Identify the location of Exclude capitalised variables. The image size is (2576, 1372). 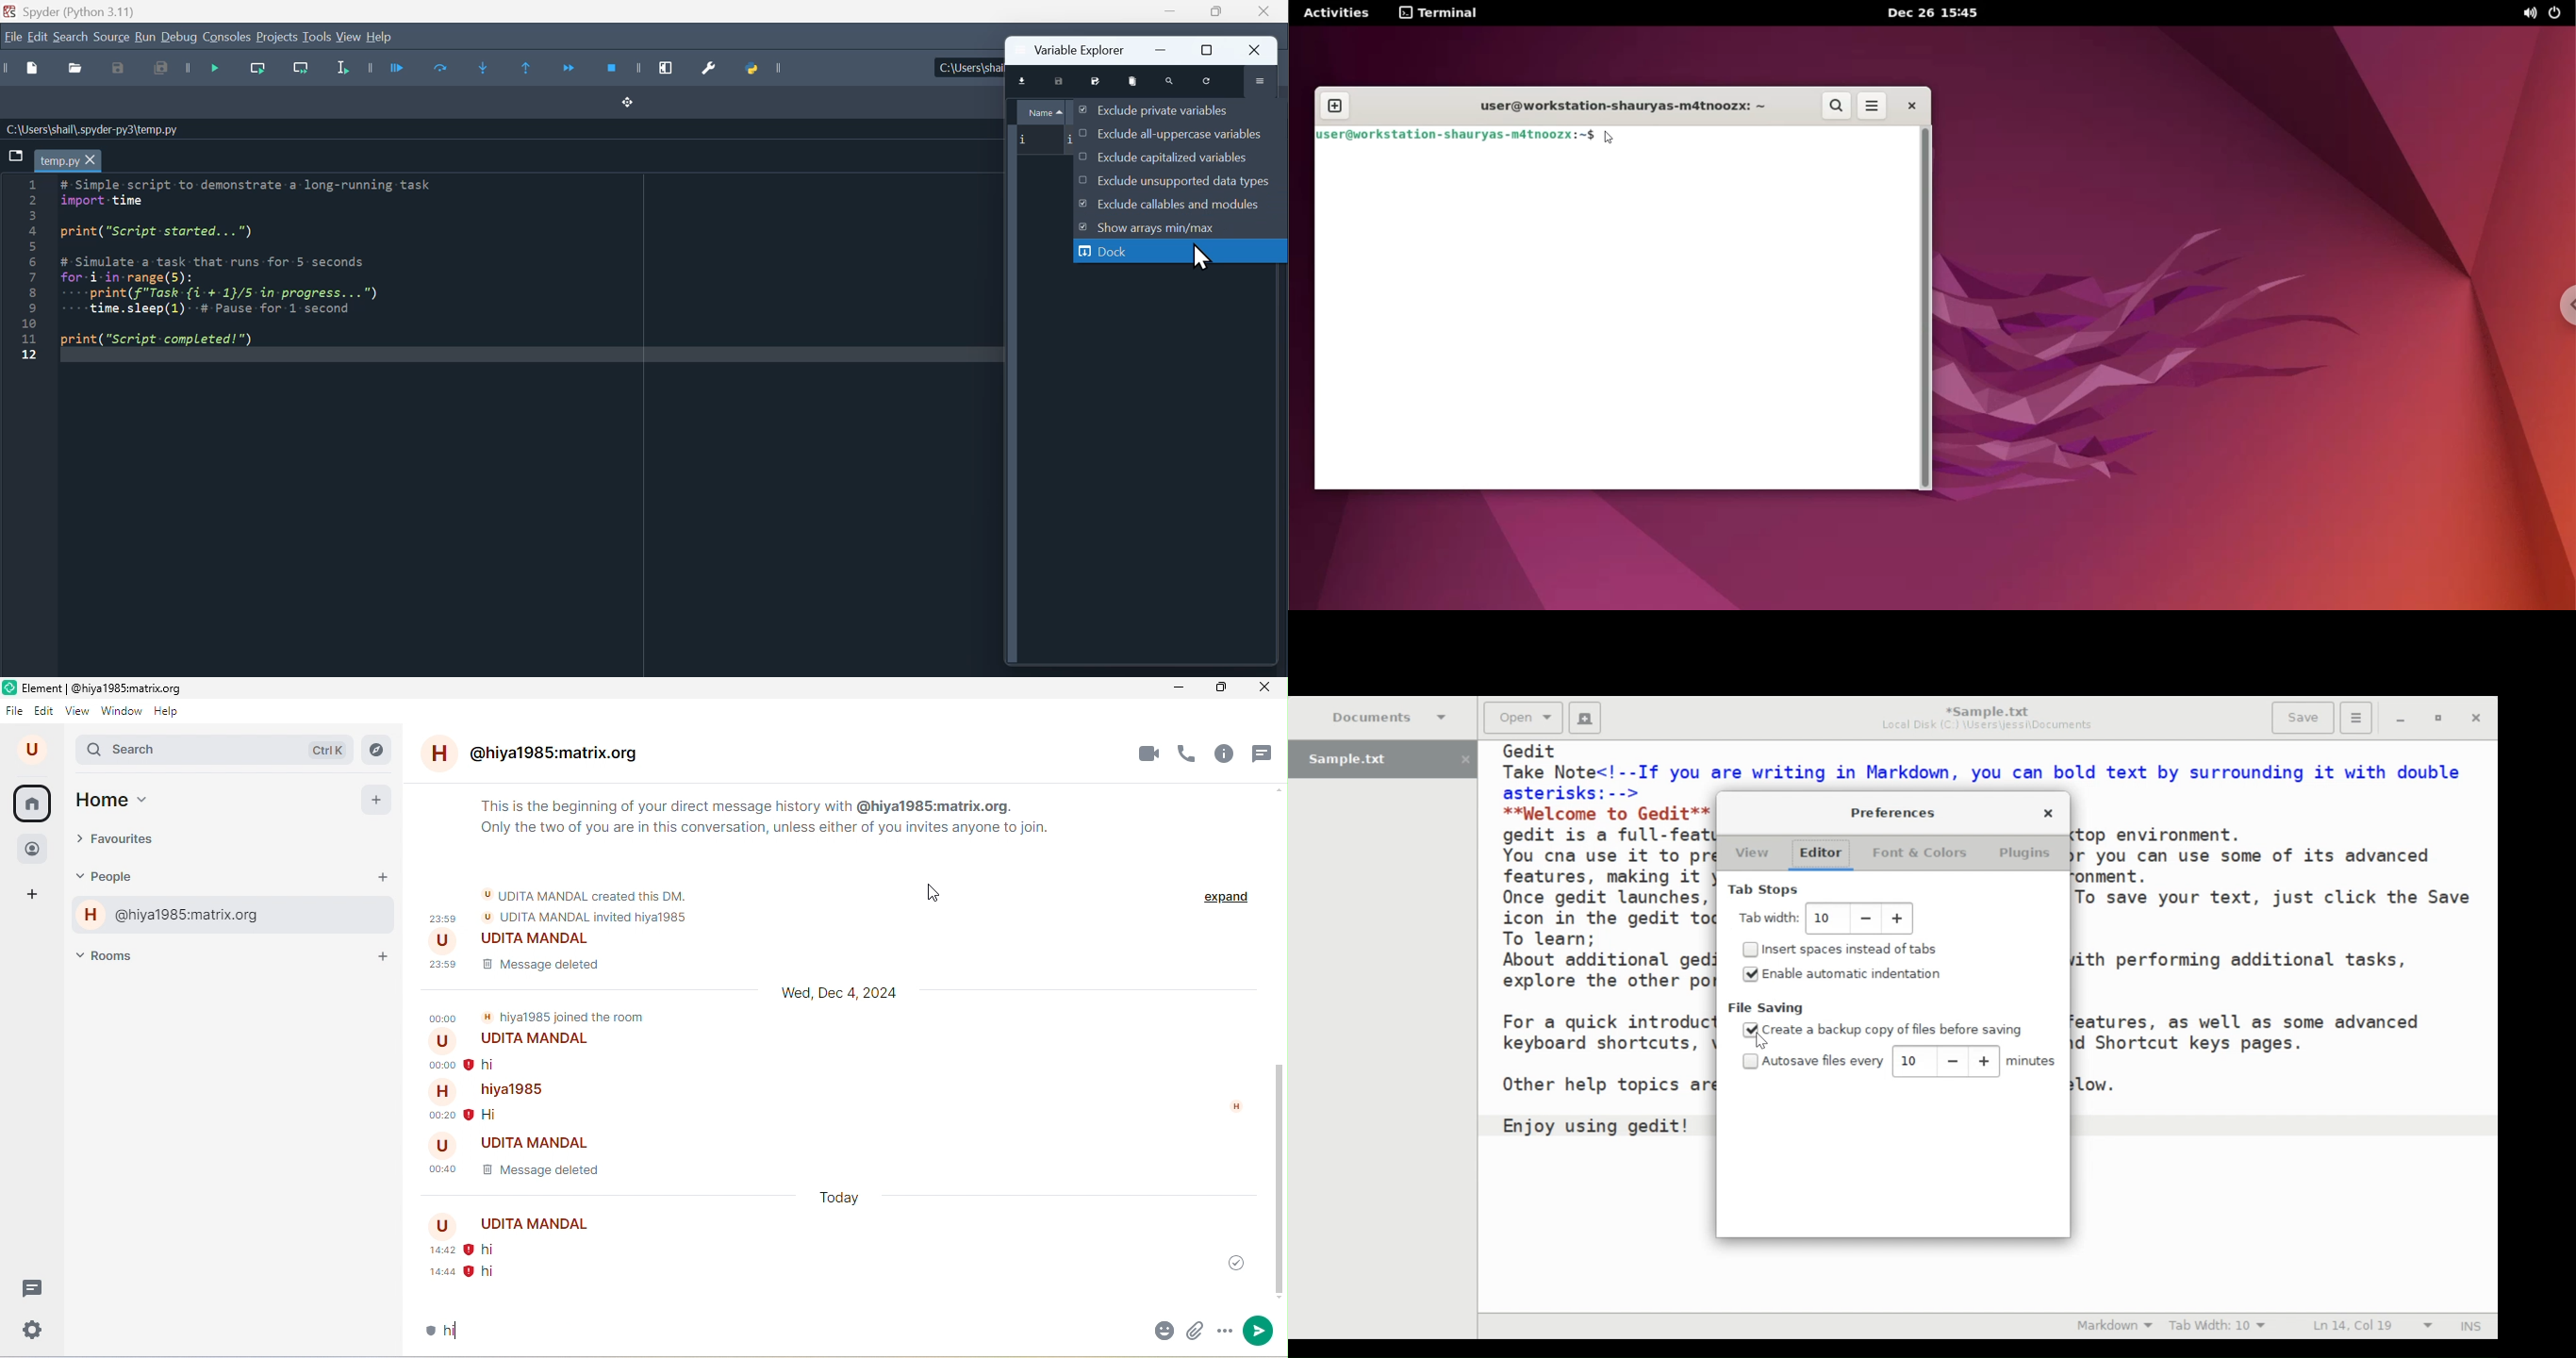
(1174, 157).